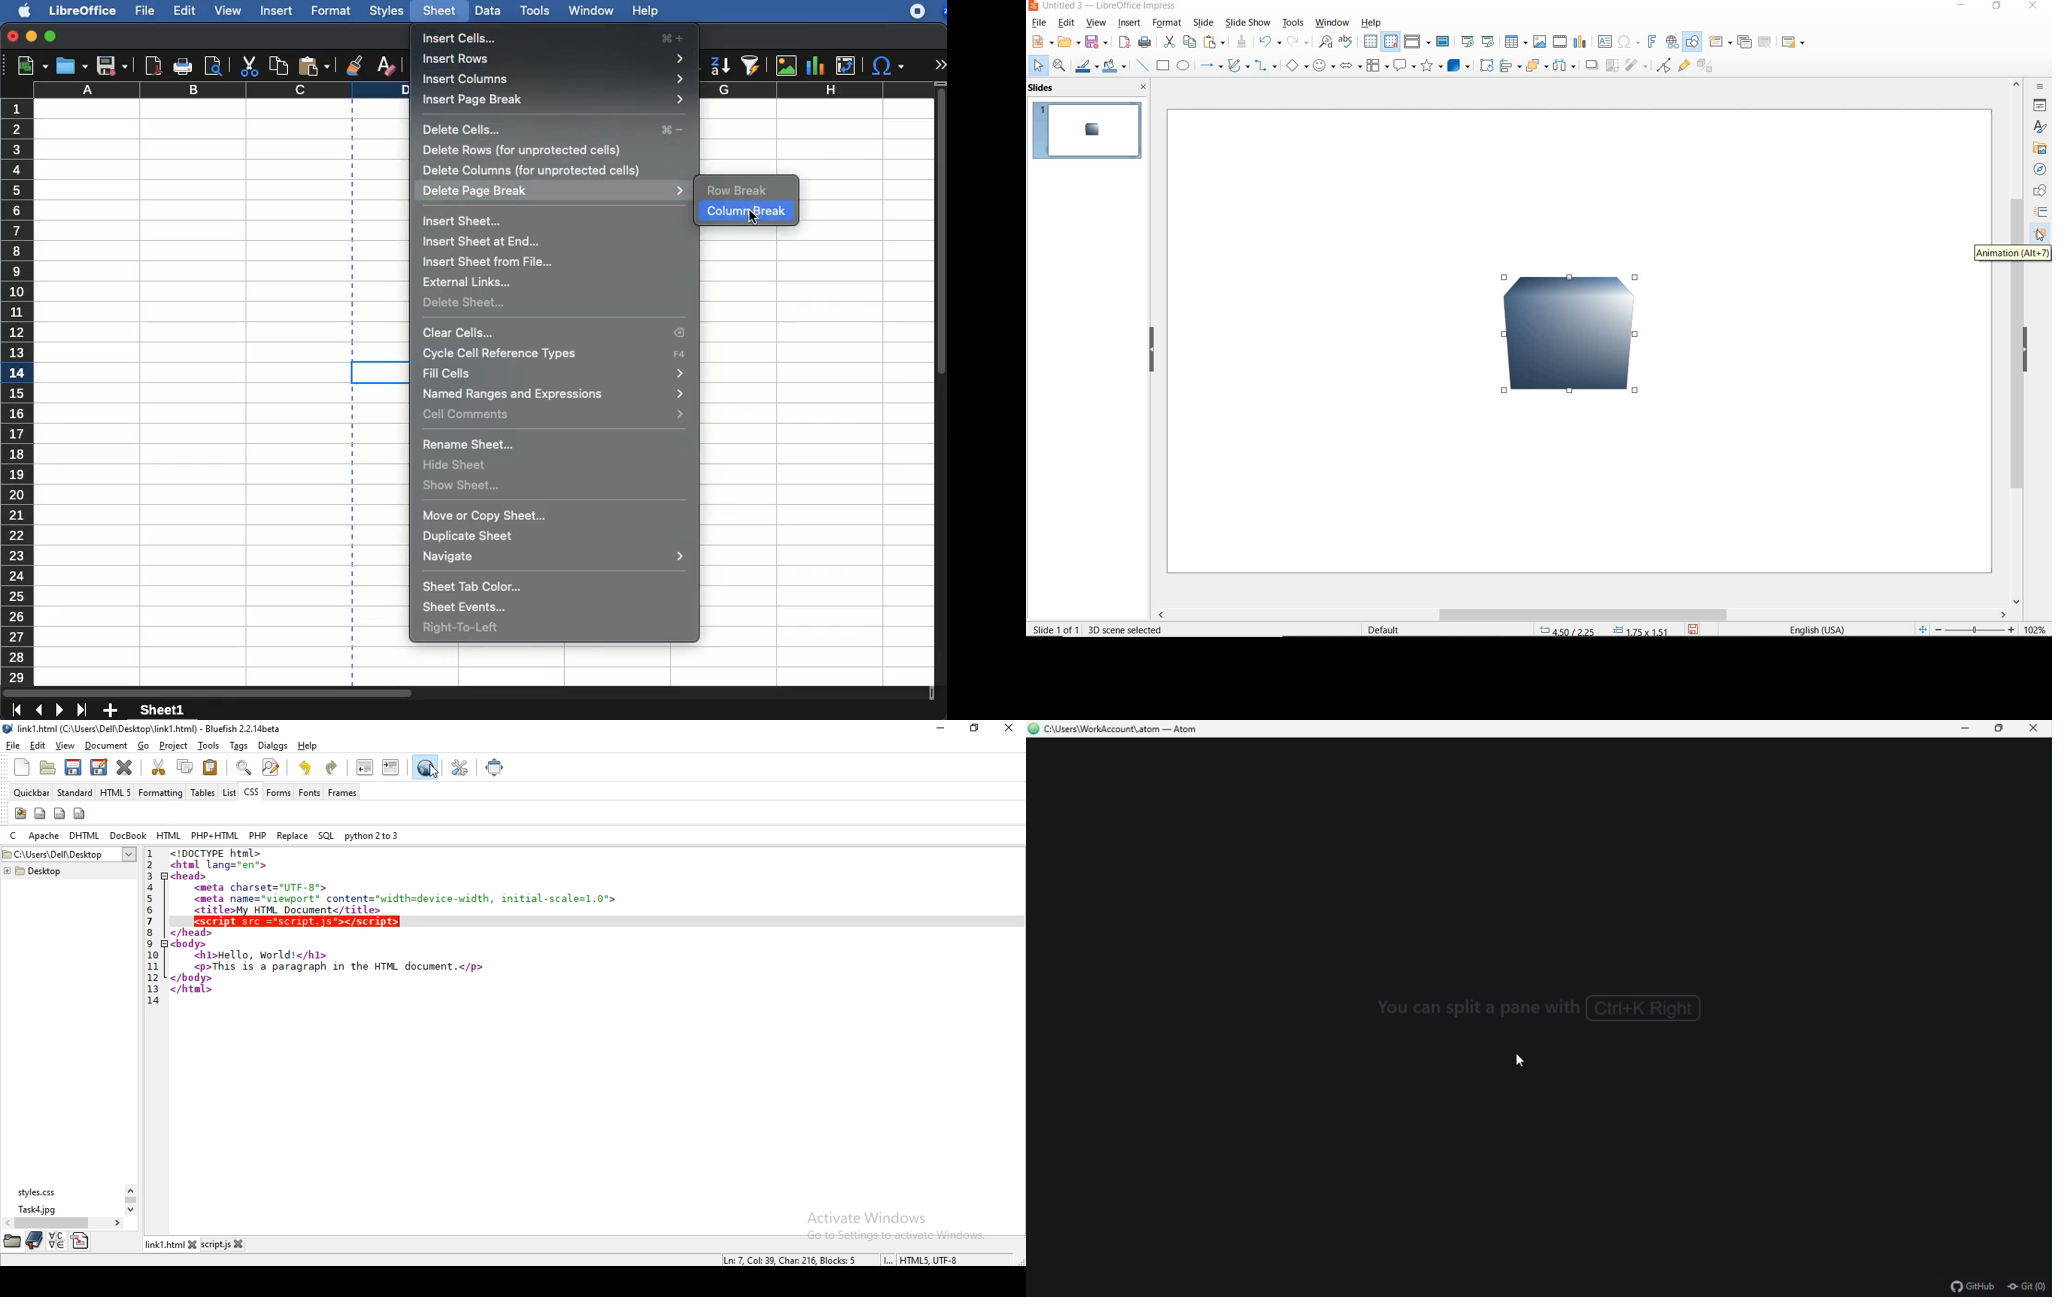 The height and width of the screenshot is (1316, 2072). What do you see at coordinates (557, 414) in the screenshot?
I see `cell comments` at bounding box center [557, 414].